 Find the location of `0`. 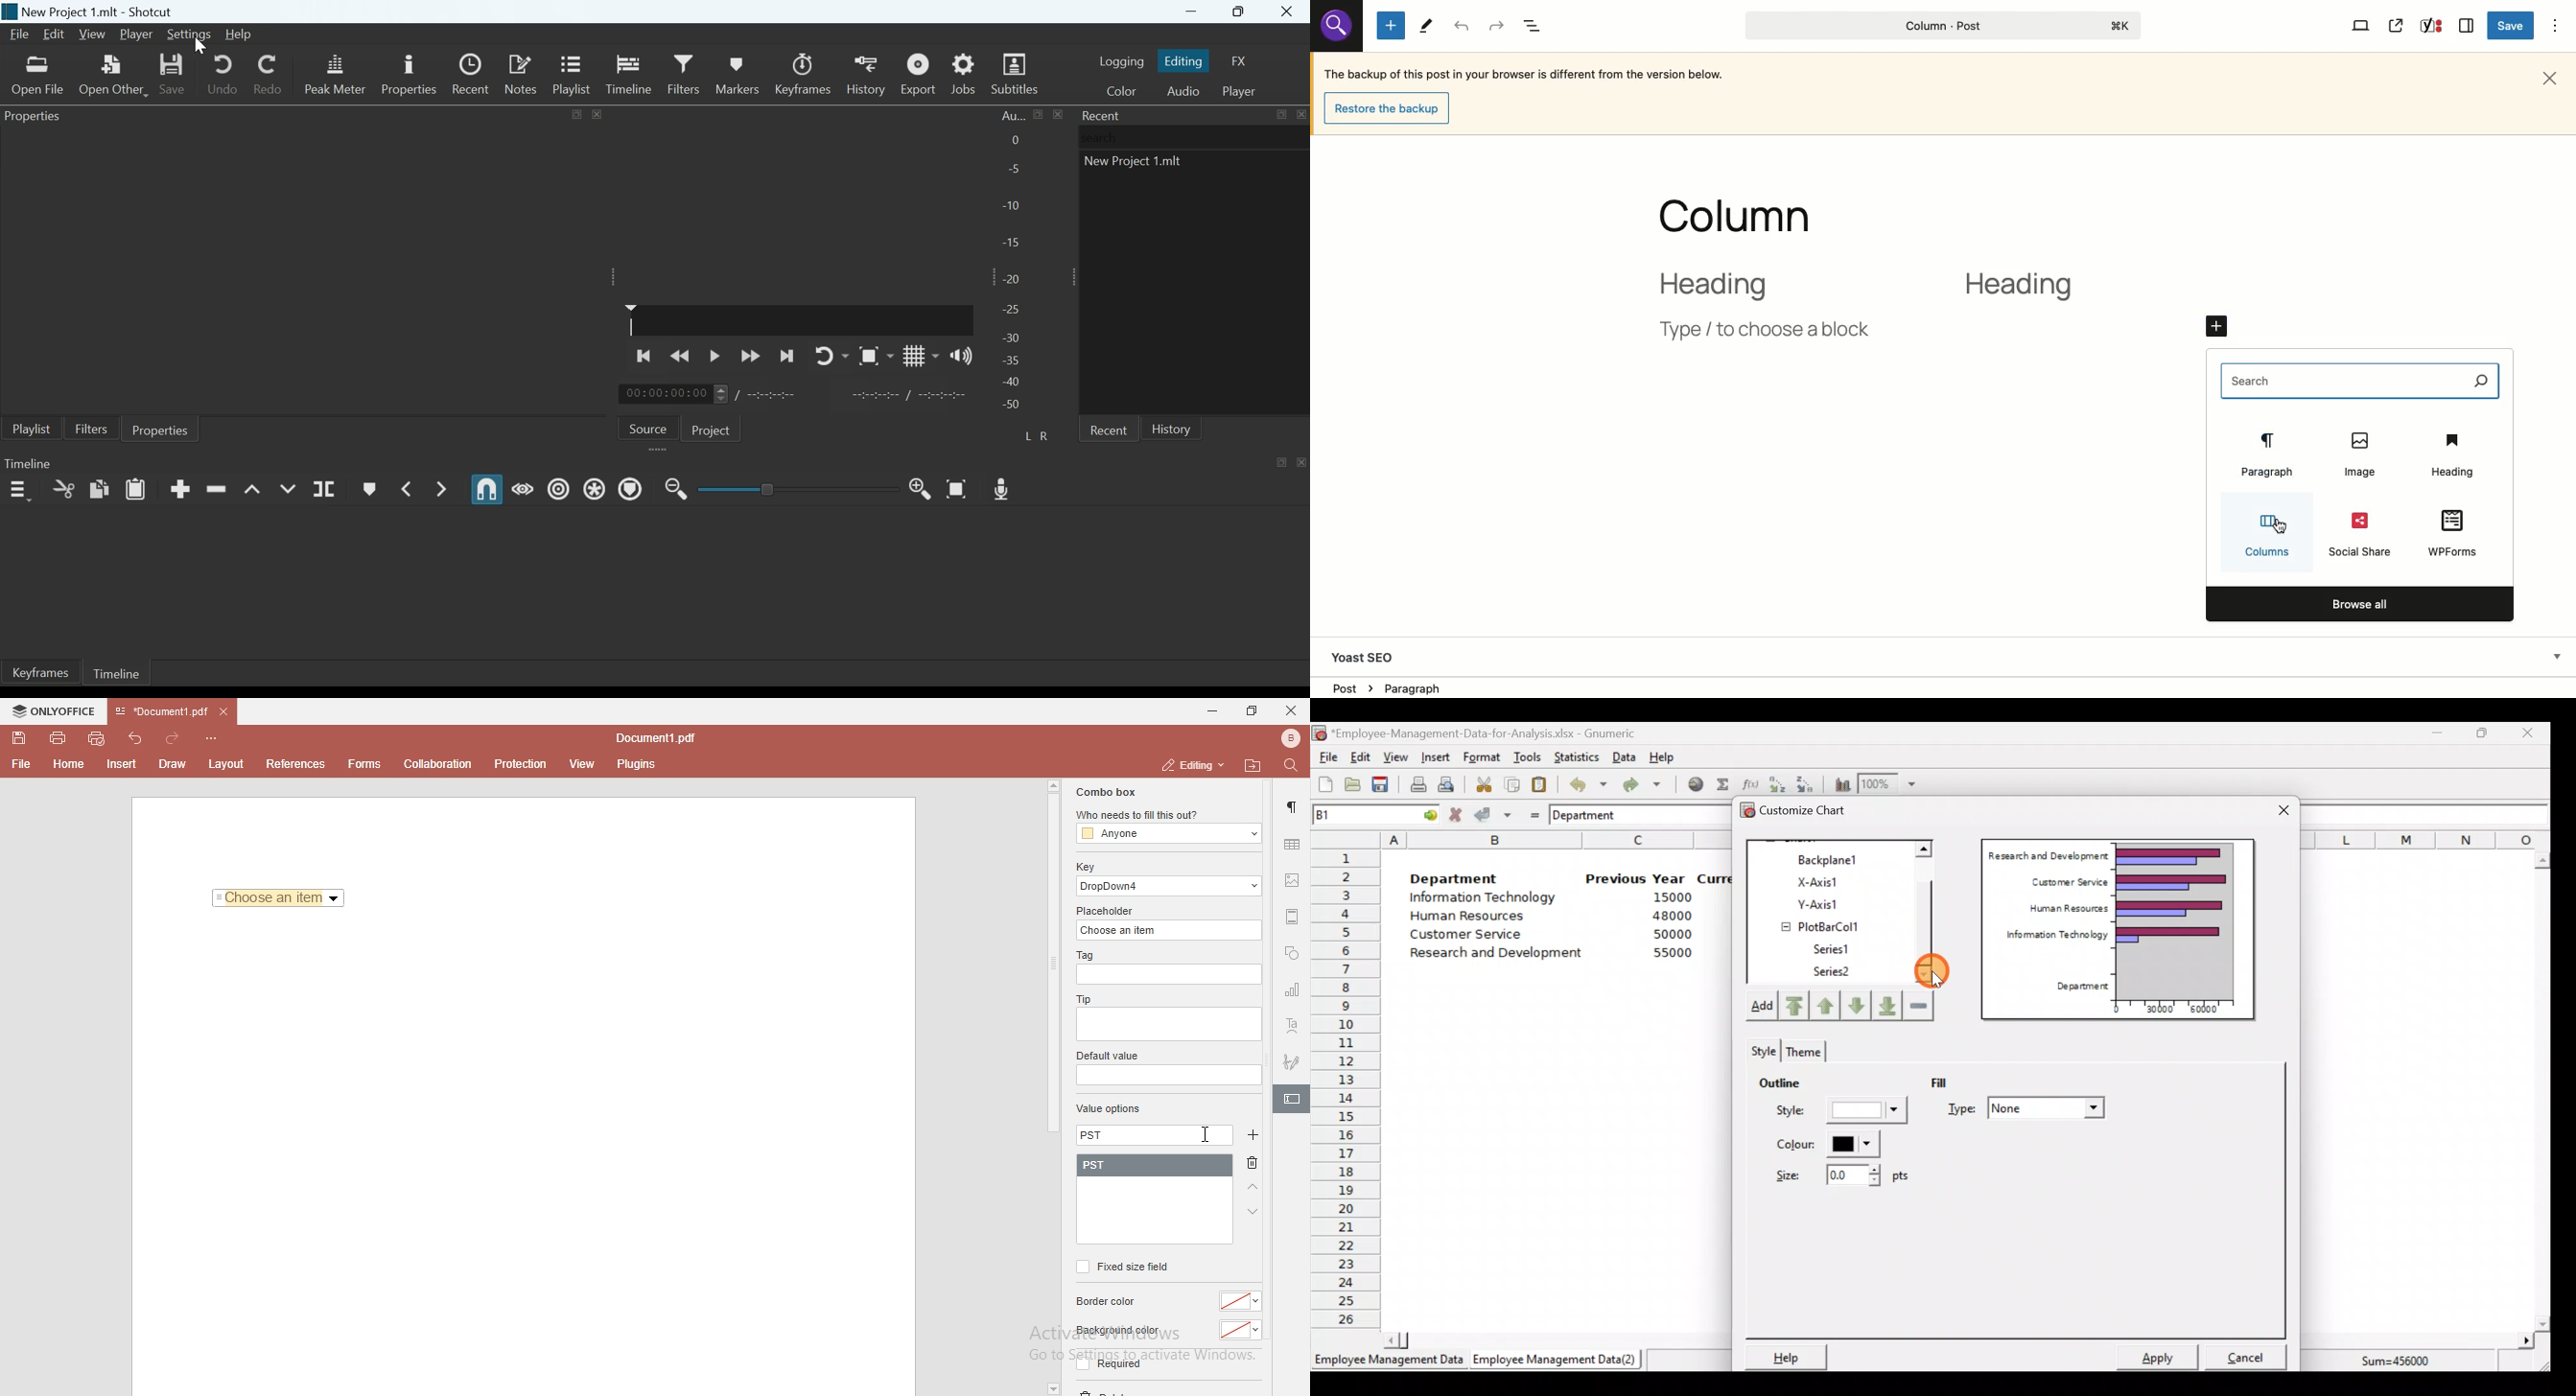

0 is located at coordinates (2116, 1009).